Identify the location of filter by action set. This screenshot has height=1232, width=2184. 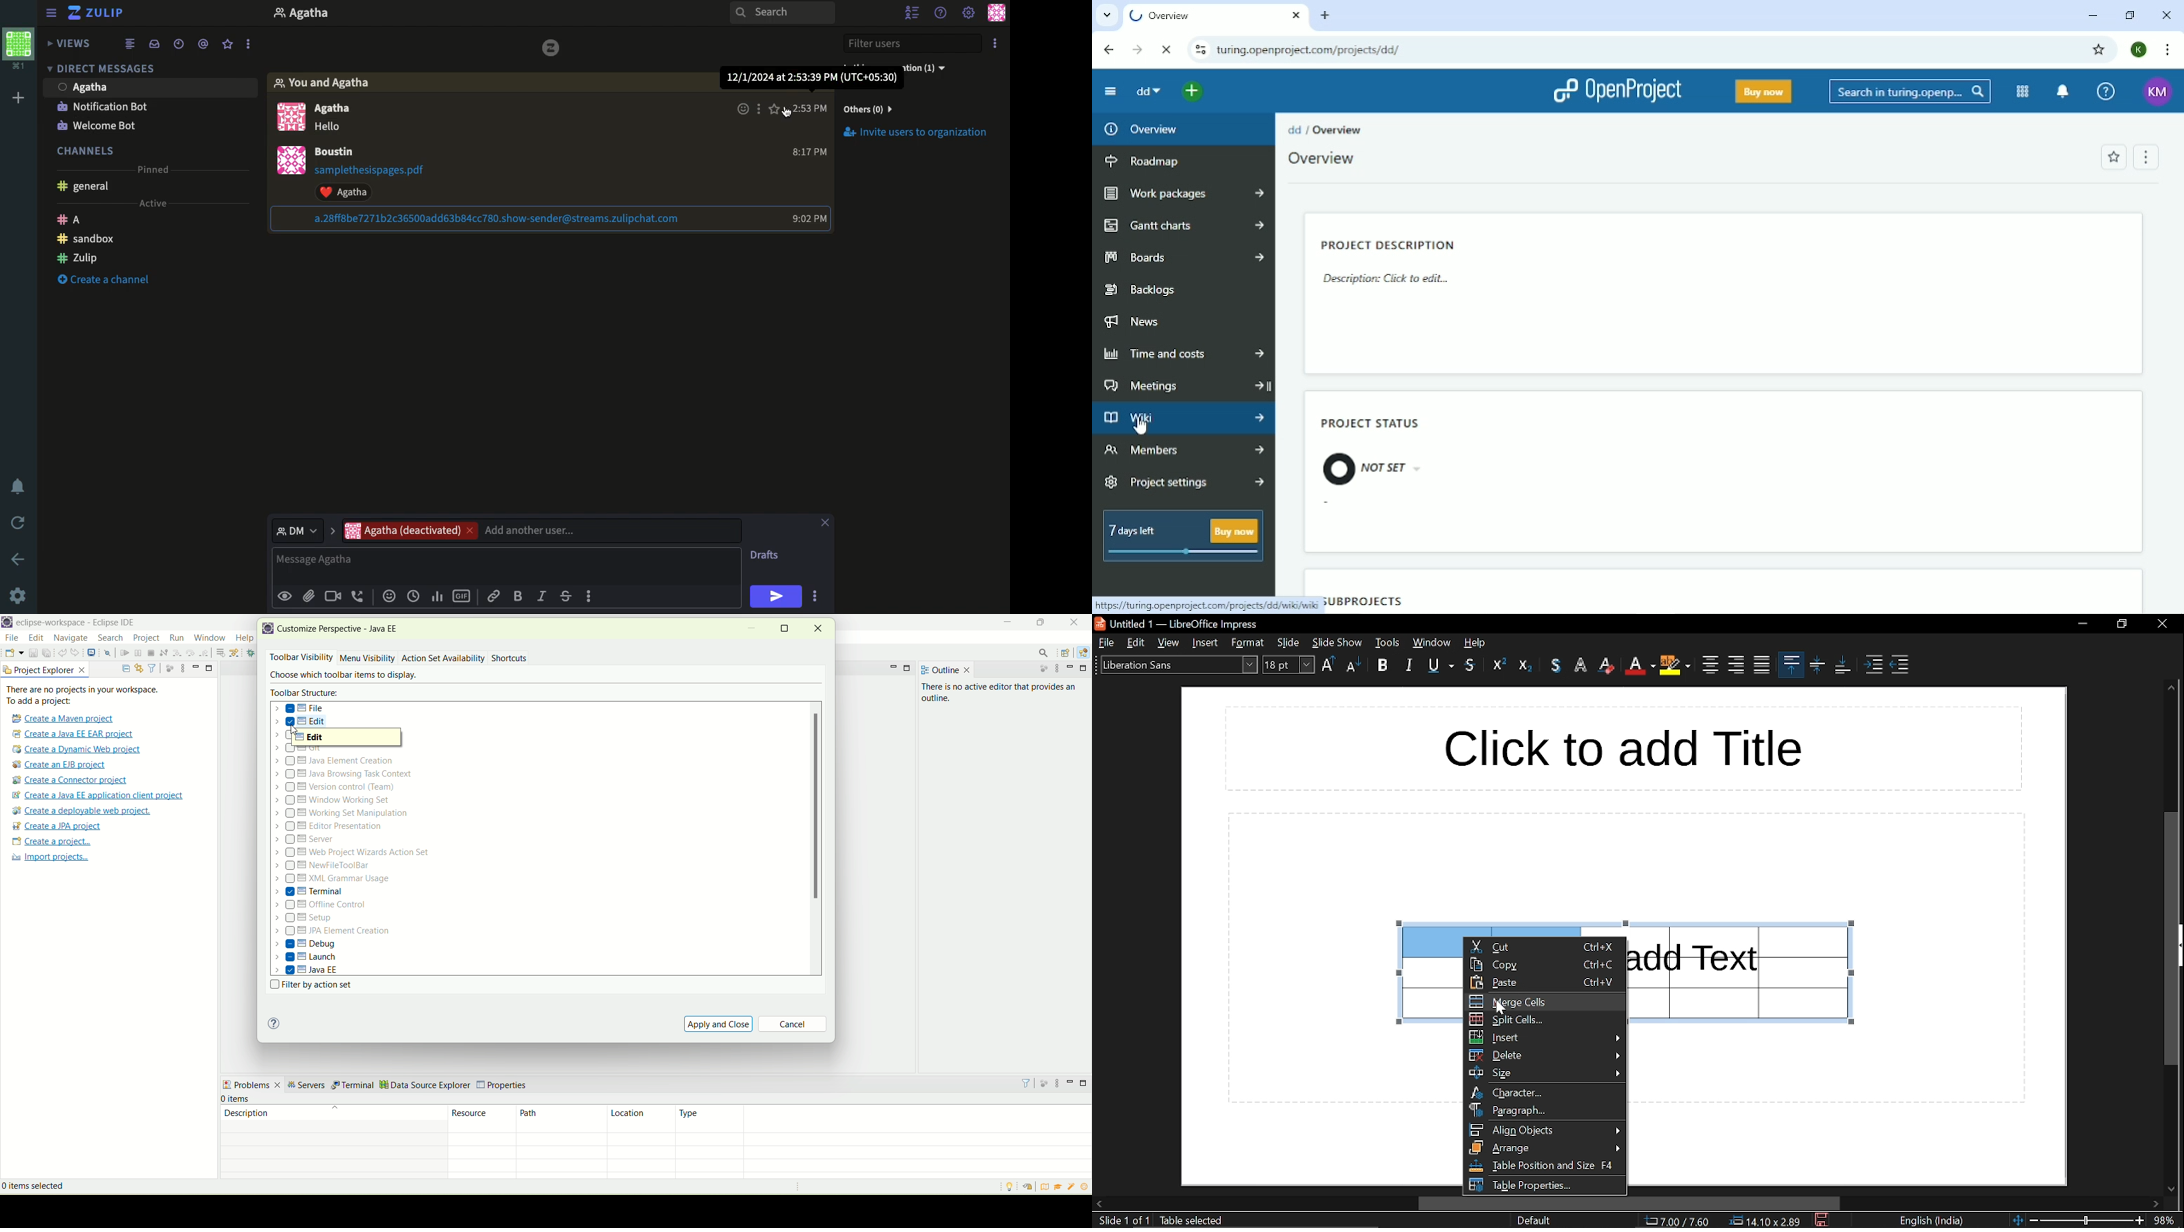
(308, 986).